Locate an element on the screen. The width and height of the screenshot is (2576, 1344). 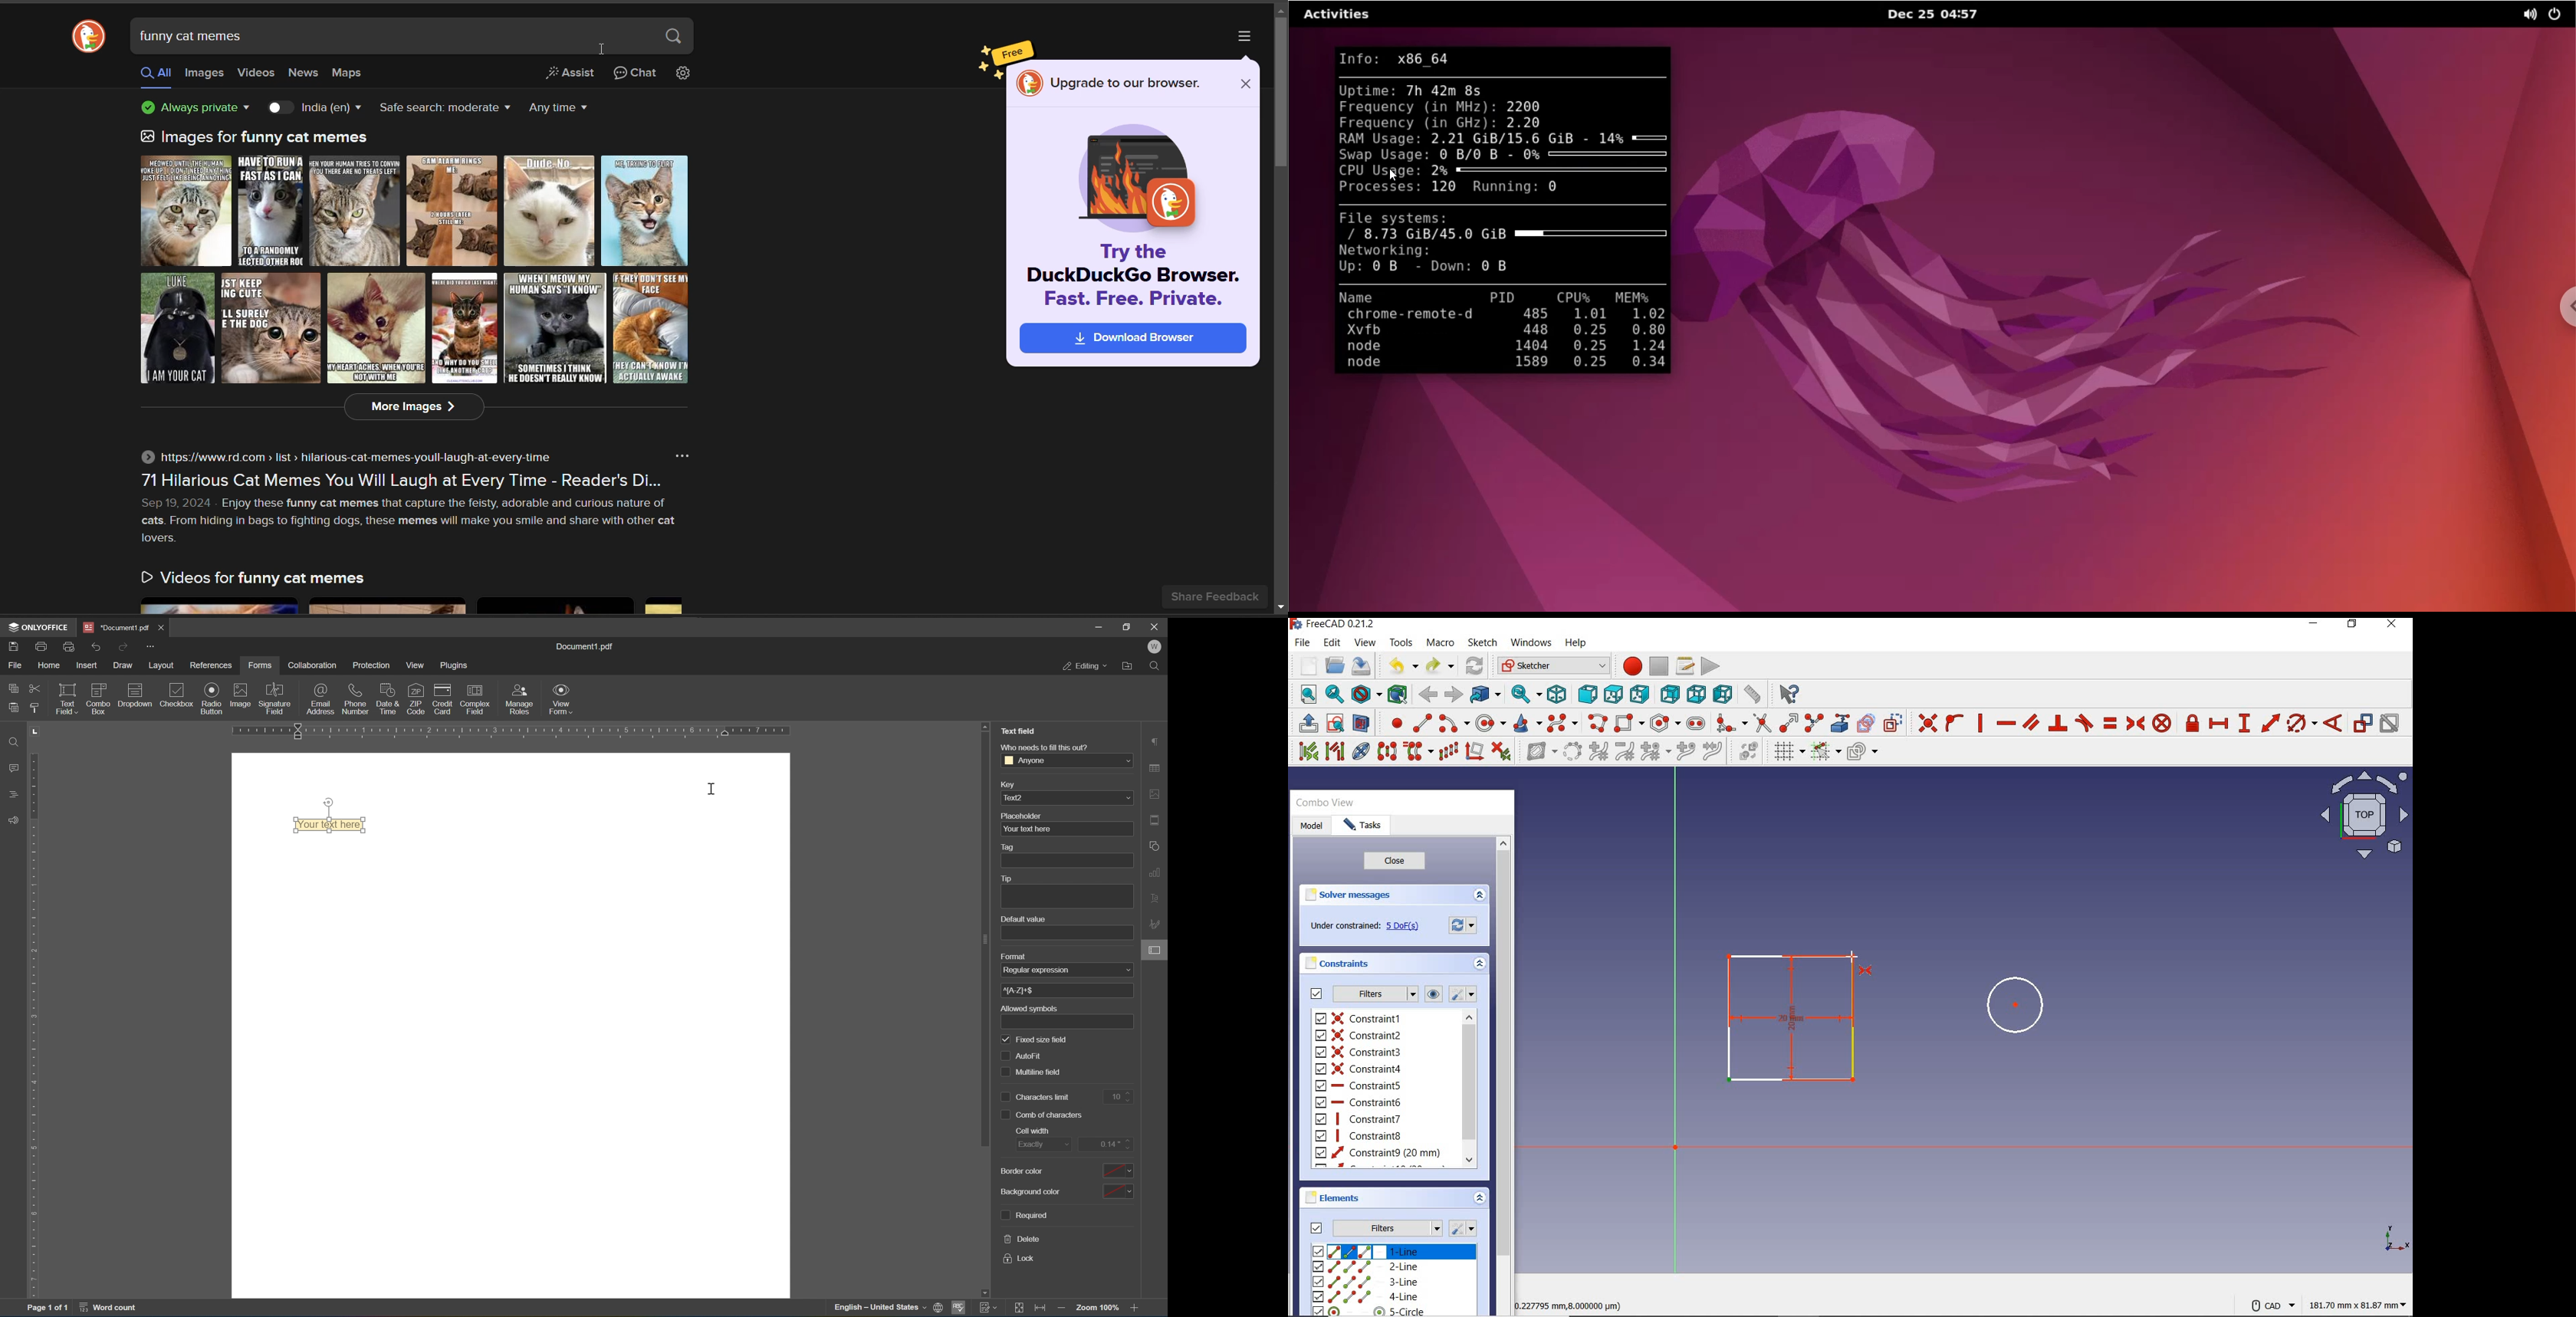
model is located at coordinates (1313, 829).